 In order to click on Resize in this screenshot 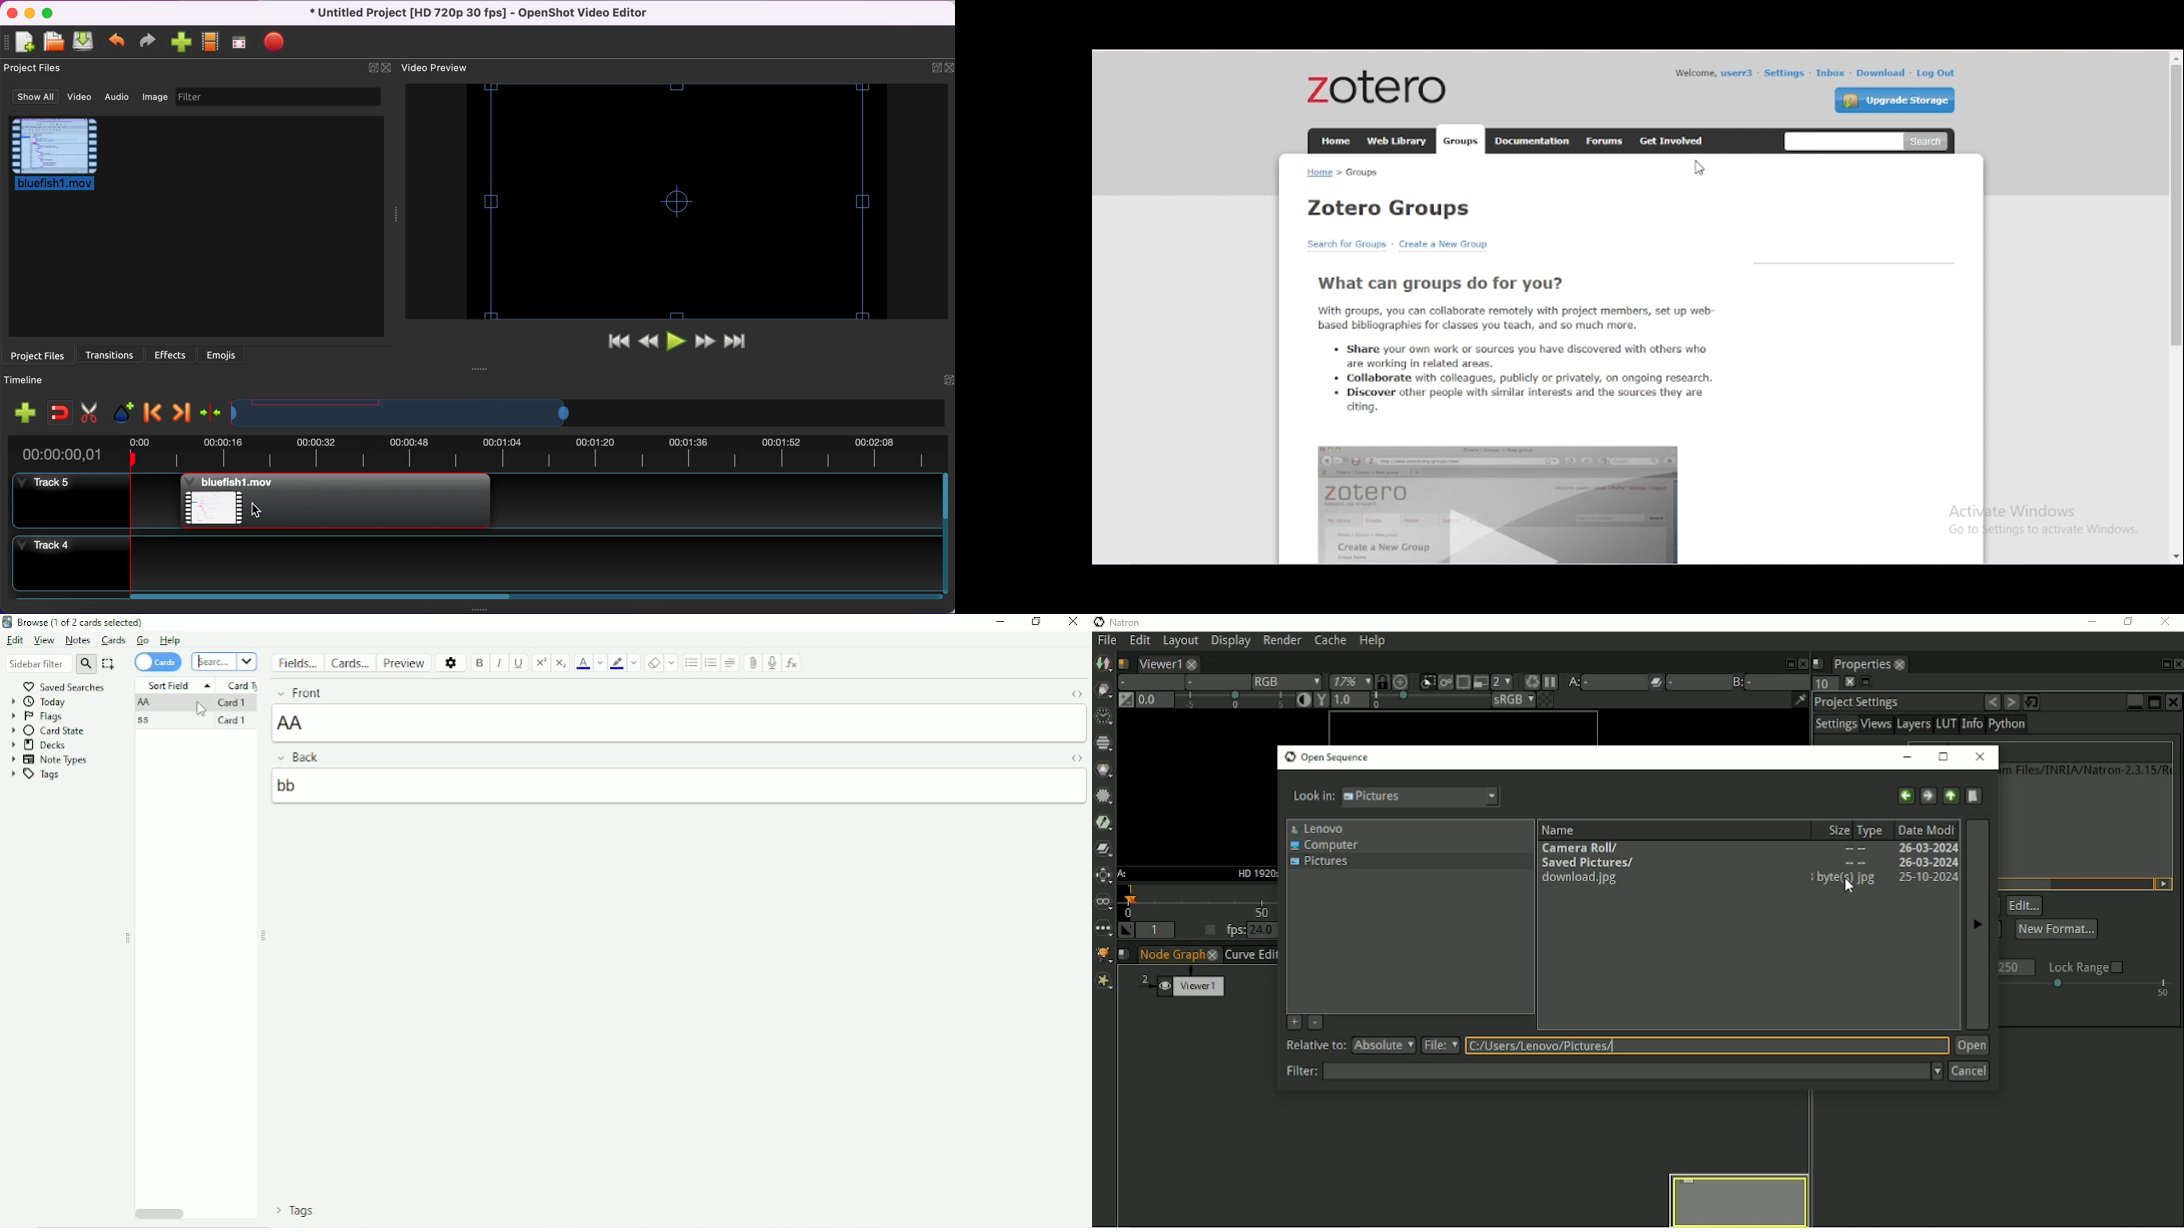, I will do `click(265, 937)`.